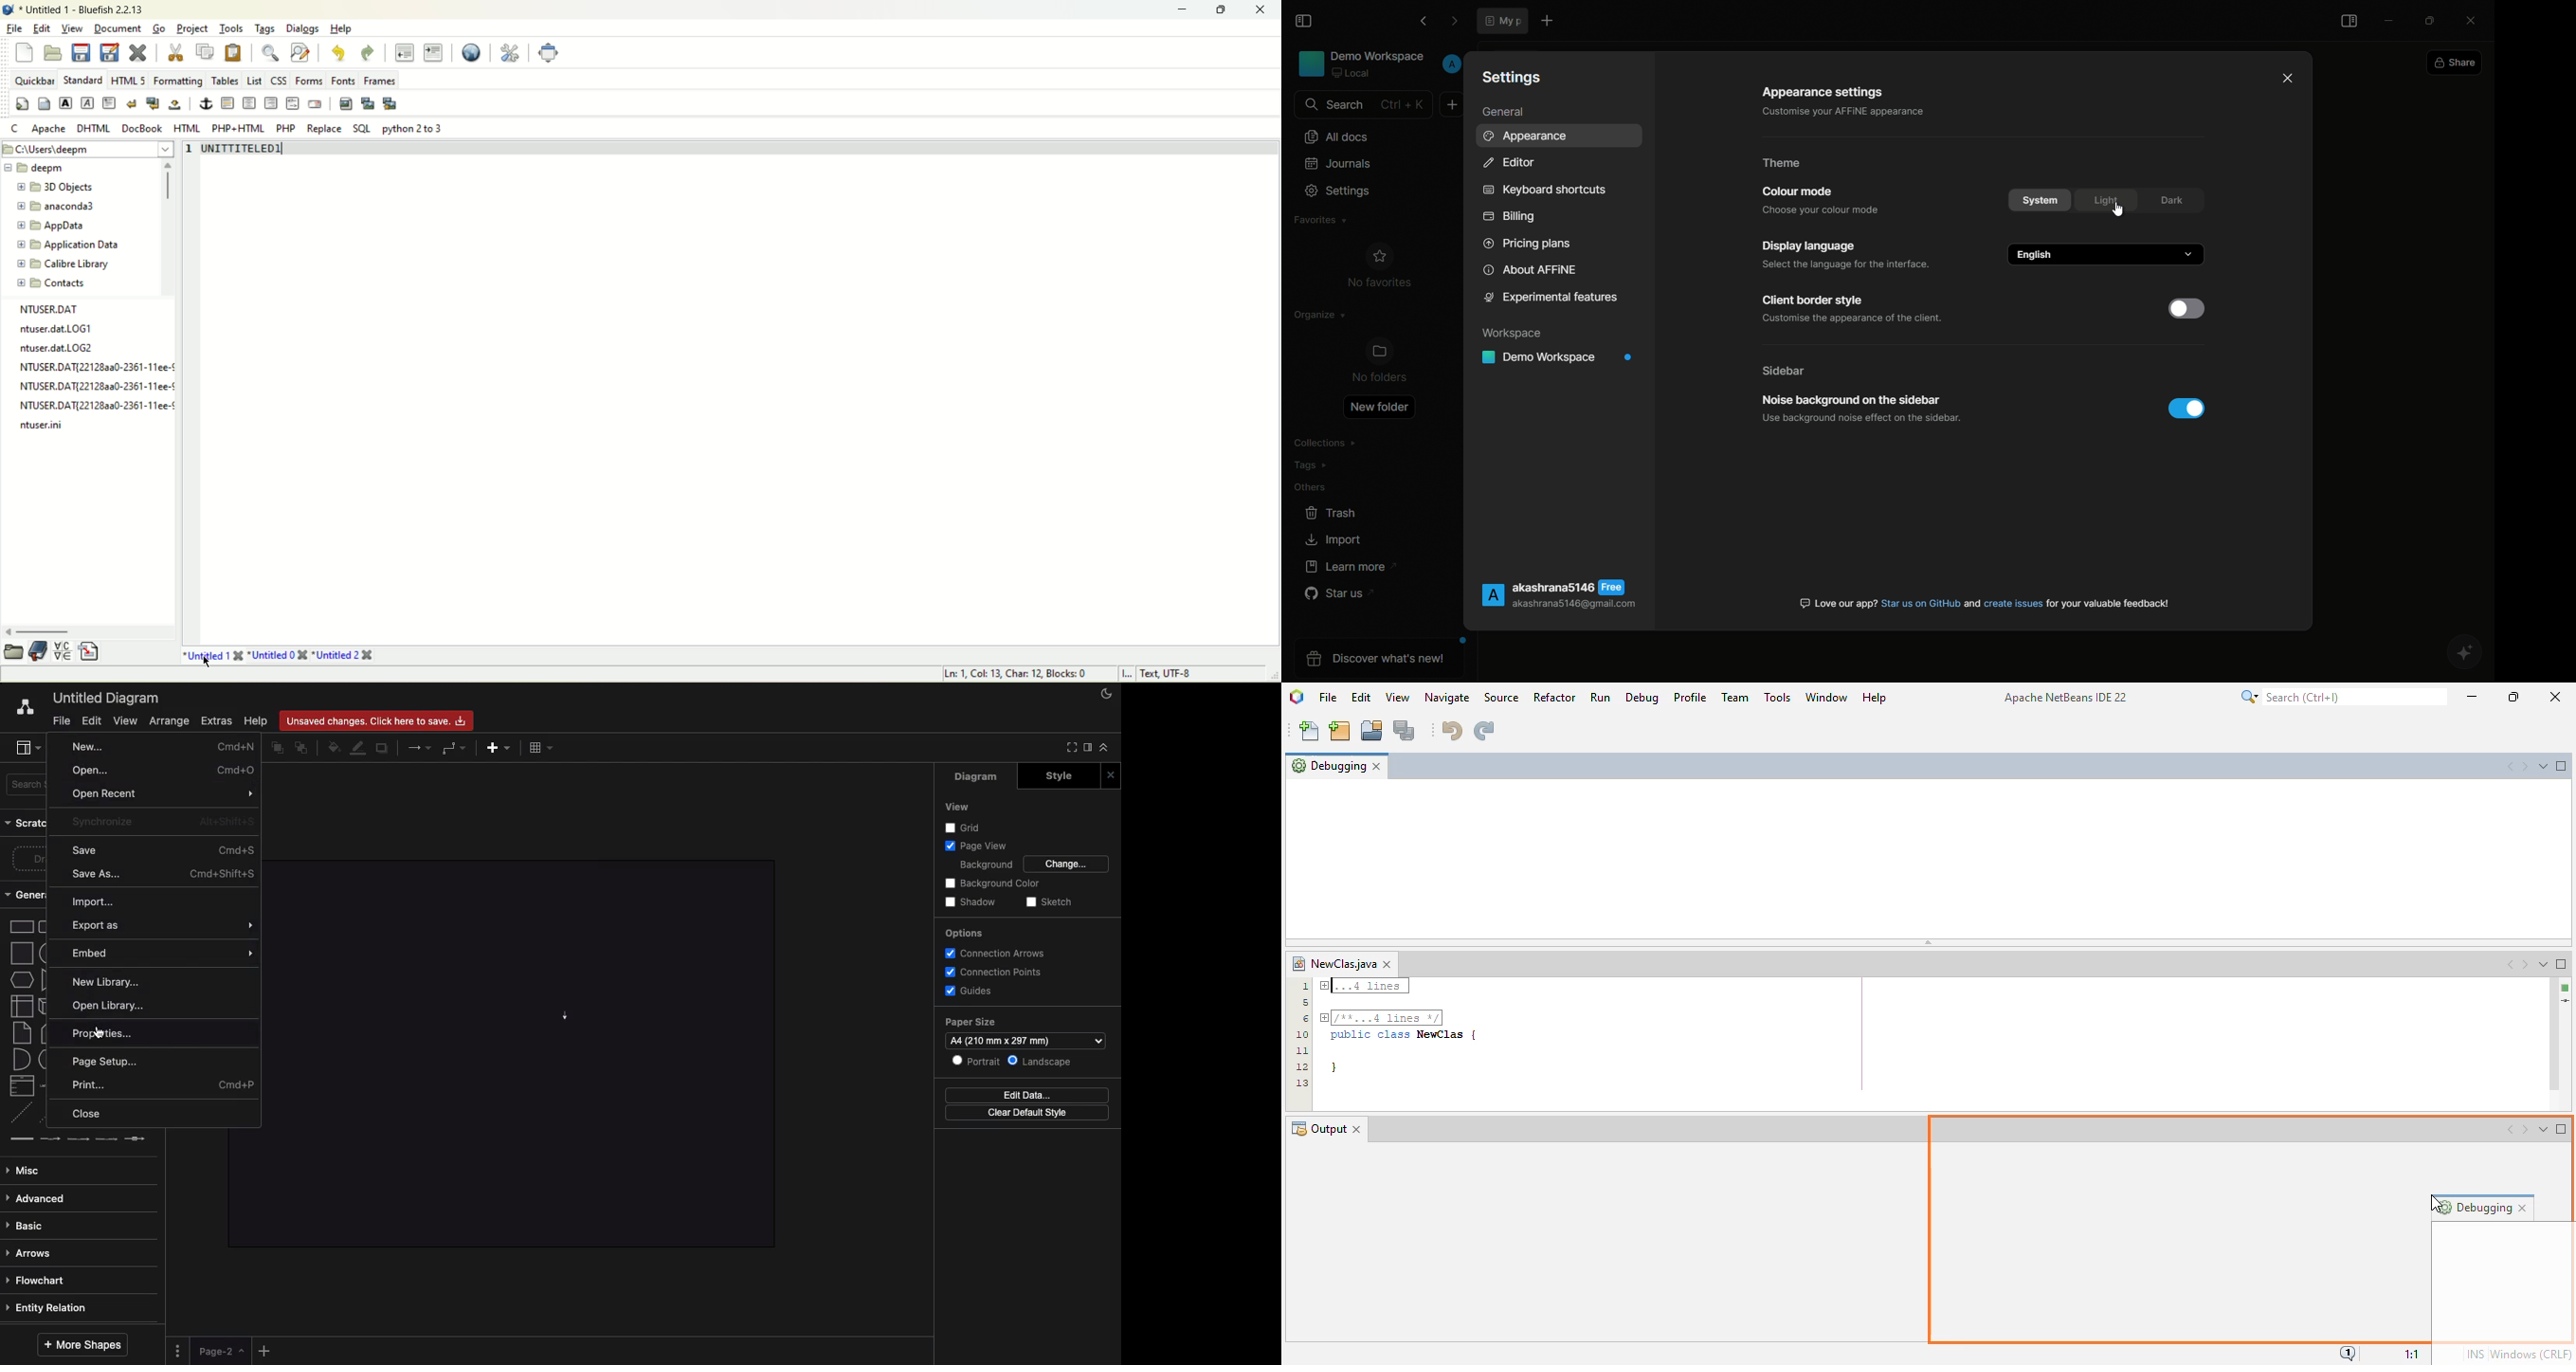 This screenshot has height=1372, width=2576. What do you see at coordinates (164, 795) in the screenshot?
I see `Open recent` at bounding box center [164, 795].